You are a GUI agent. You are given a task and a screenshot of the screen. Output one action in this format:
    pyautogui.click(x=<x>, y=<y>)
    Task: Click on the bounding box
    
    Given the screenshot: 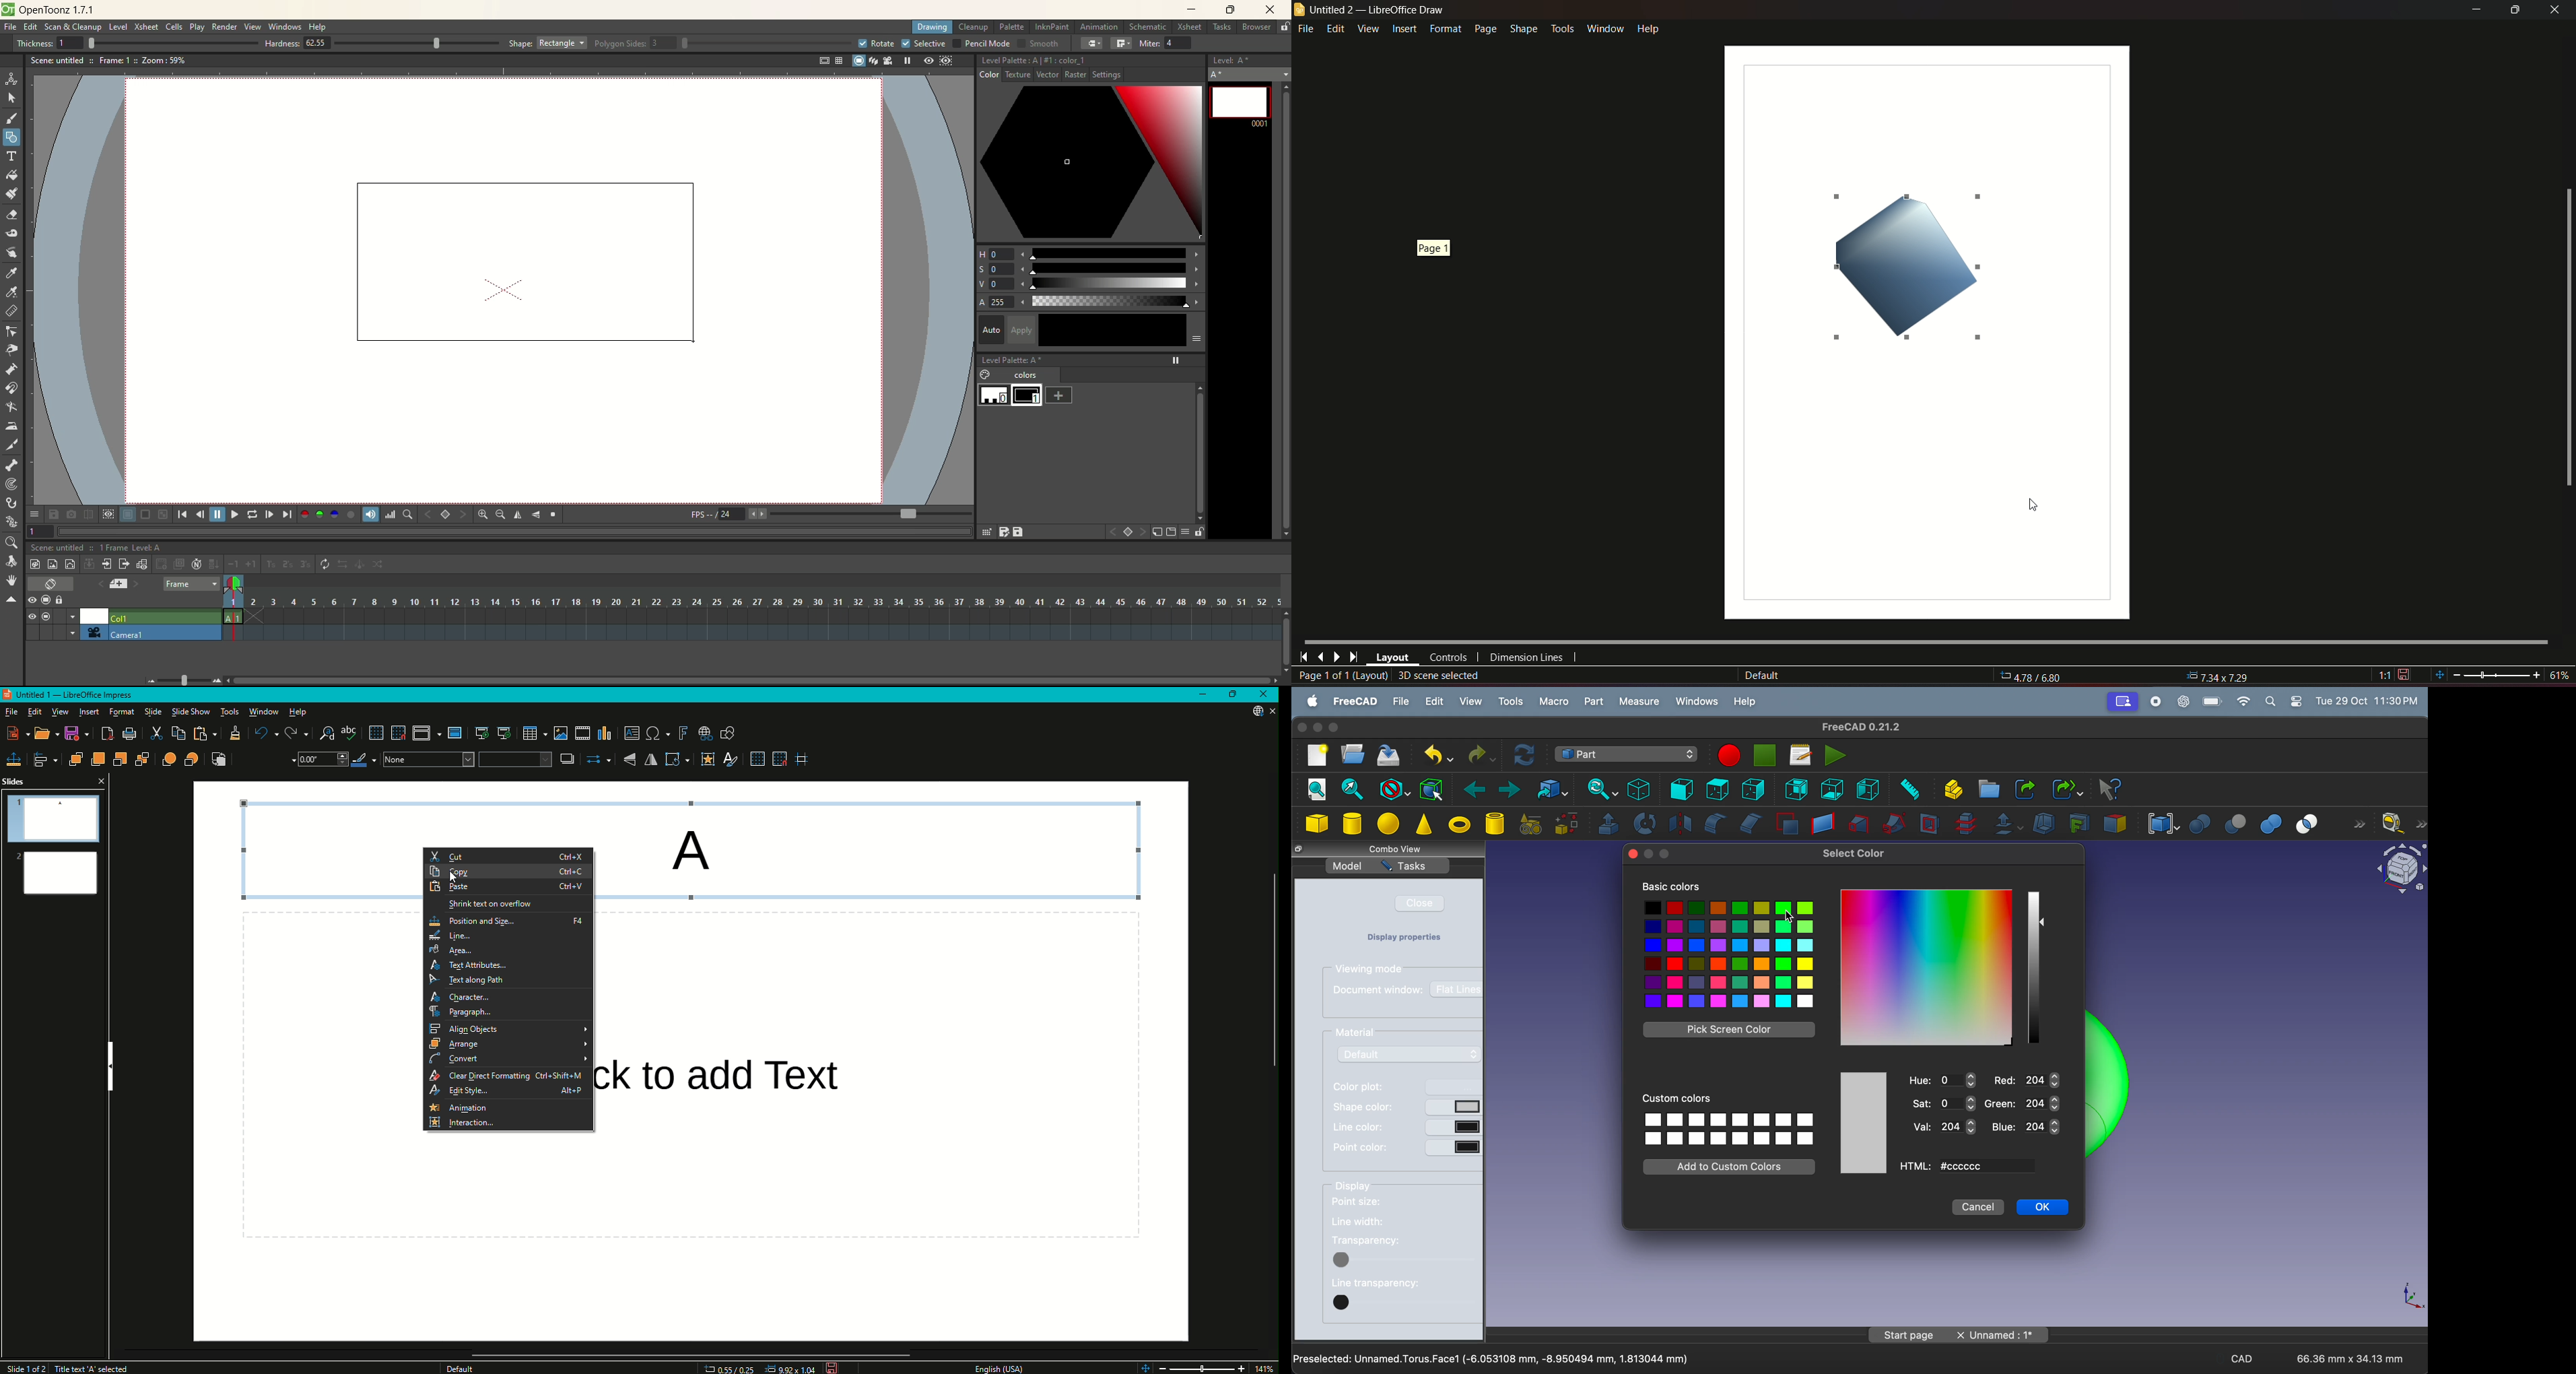 What is the action you would take?
    pyautogui.click(x=1432, y=789)
    